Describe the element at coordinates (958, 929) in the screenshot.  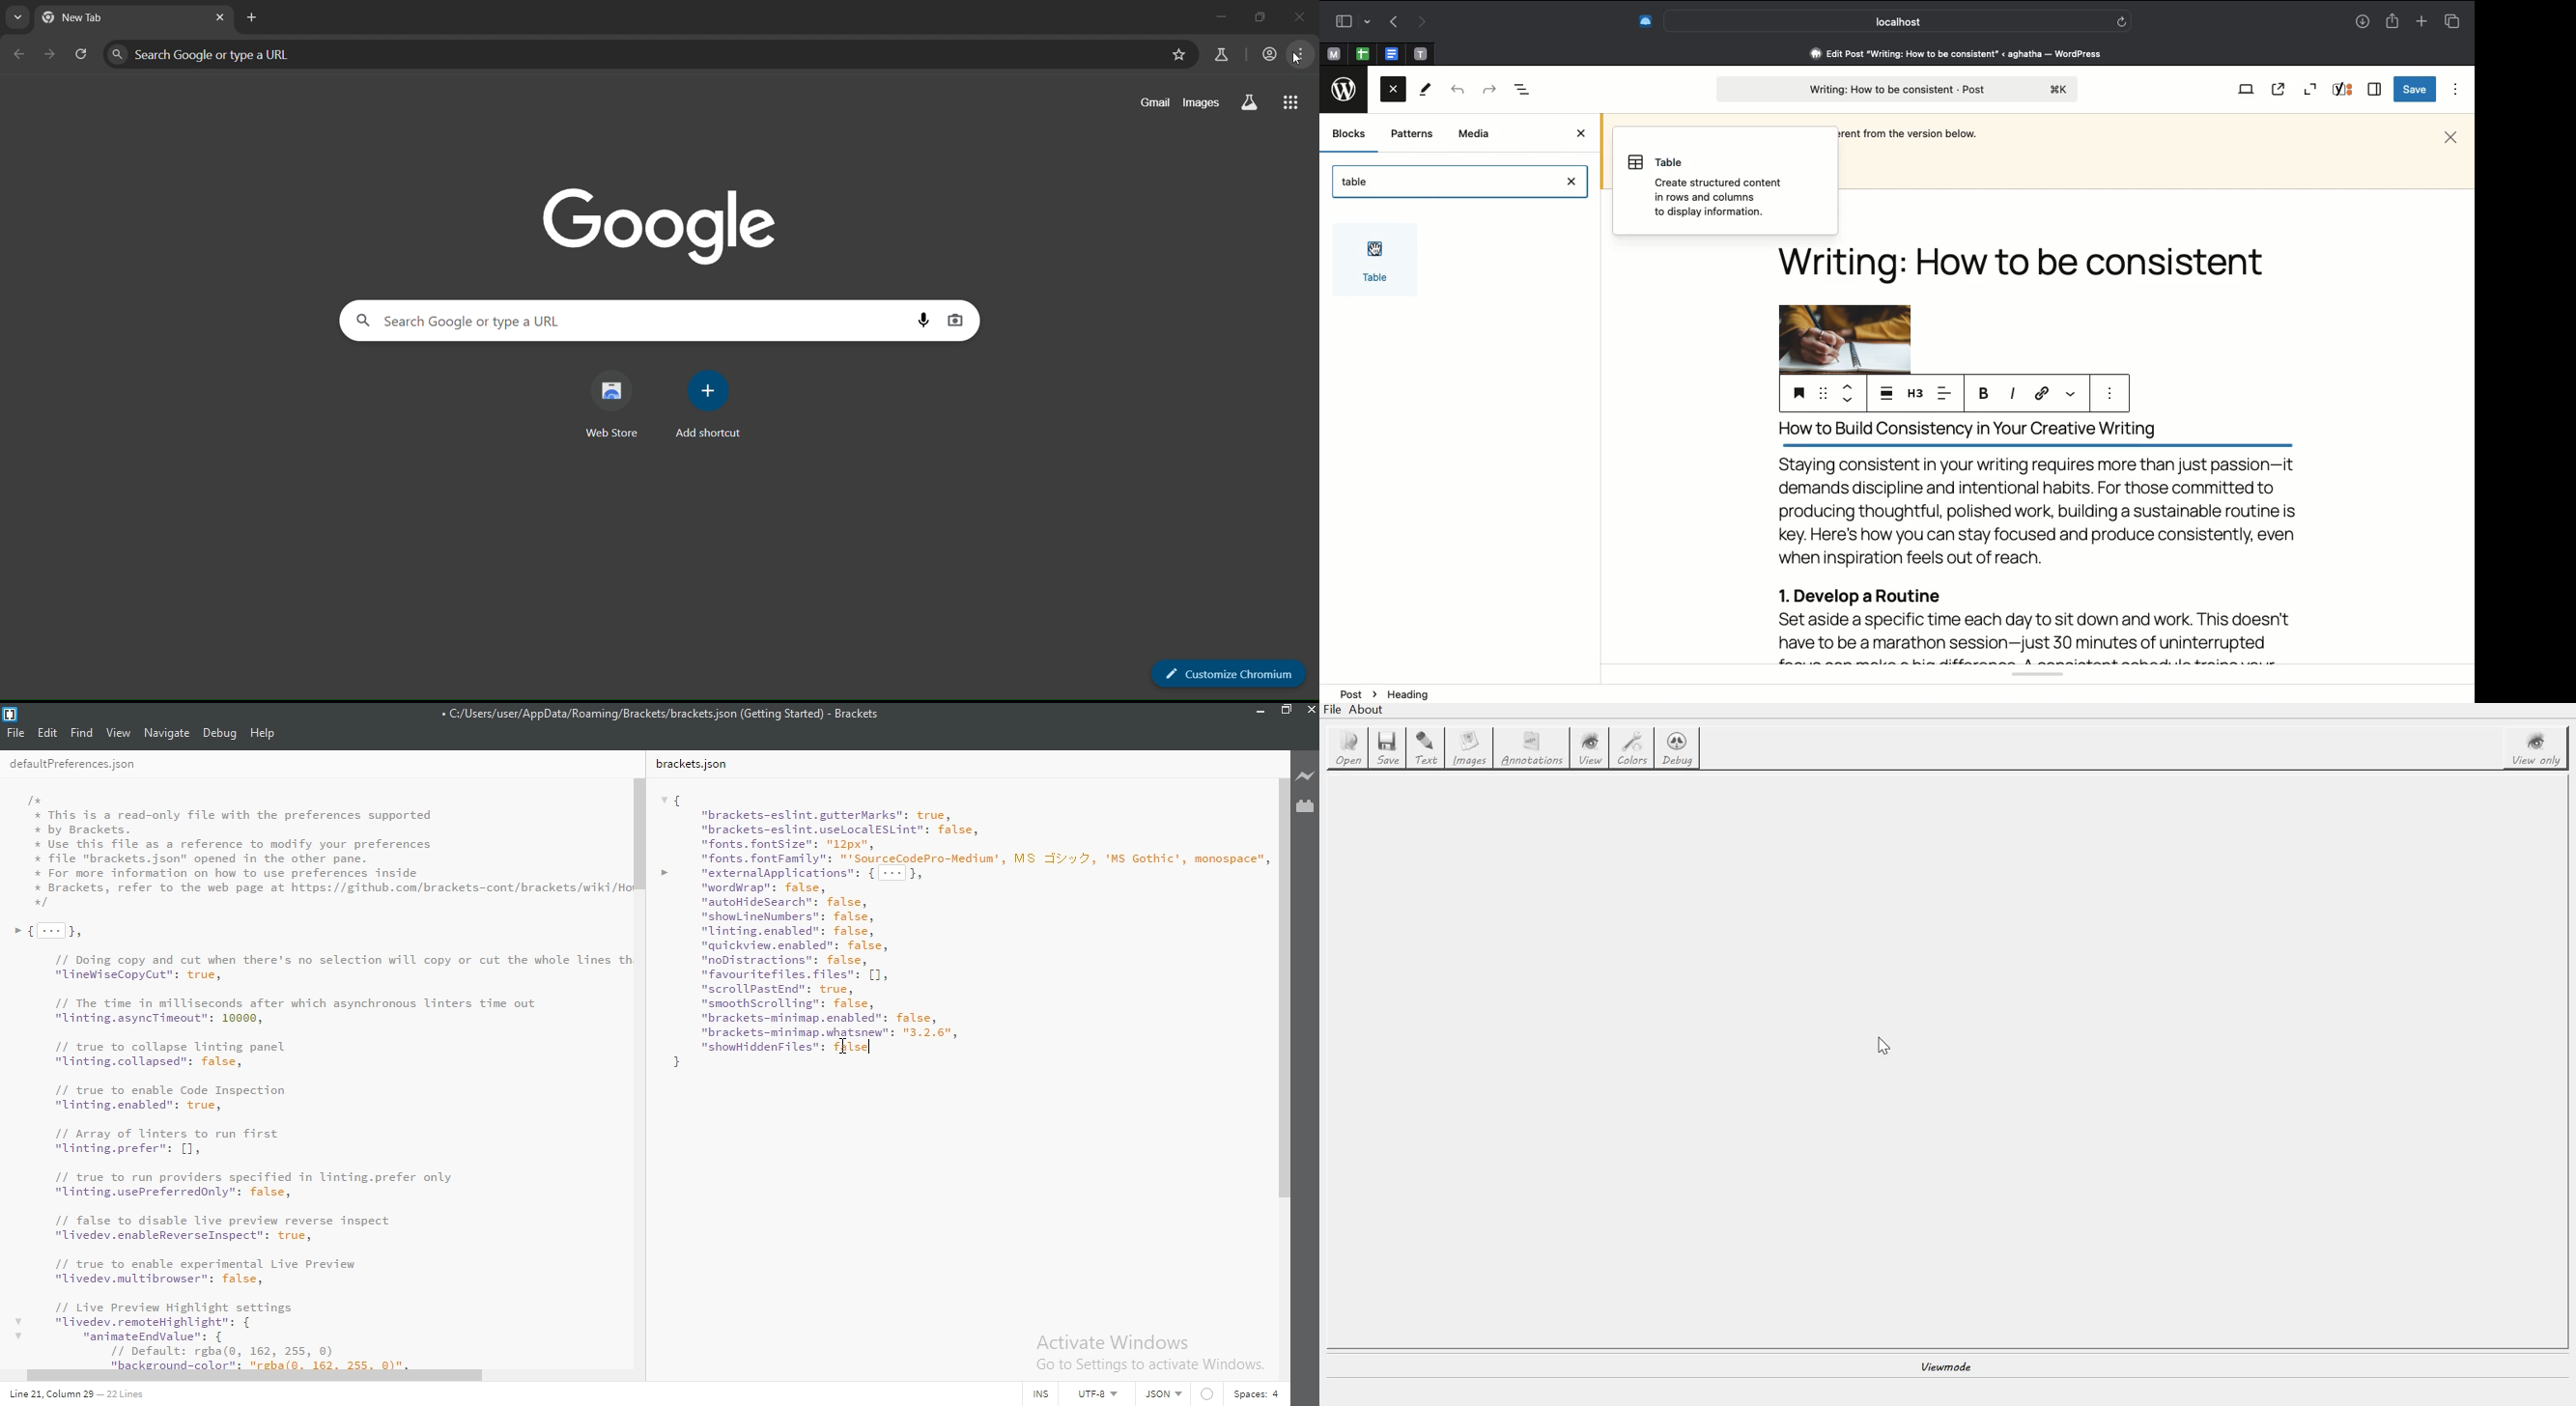
I see `{
"brackets-eslint.gutterMarks": true,
"brackets-eslint.useLocal€SLint": false,
"fonts. fontsize": "12px",
"fonts. fontFamily": "'SourceCodePro-Nedium', MS v2, 'MS Gothic’, monospace”
> vexternalpplications": { --- },
"wordWrap": false,
“autoHidesearch": false,
"shomLineNumbers": false,
"Uinting.enabled": false,
"quickview.enabled": false,
"noDistractions": false,
"favour itefiles. files": [1,
"scrollPastEnd": true,
"smoothScrolling": false,
“brackets-minimap.enabled": false,` at that location.